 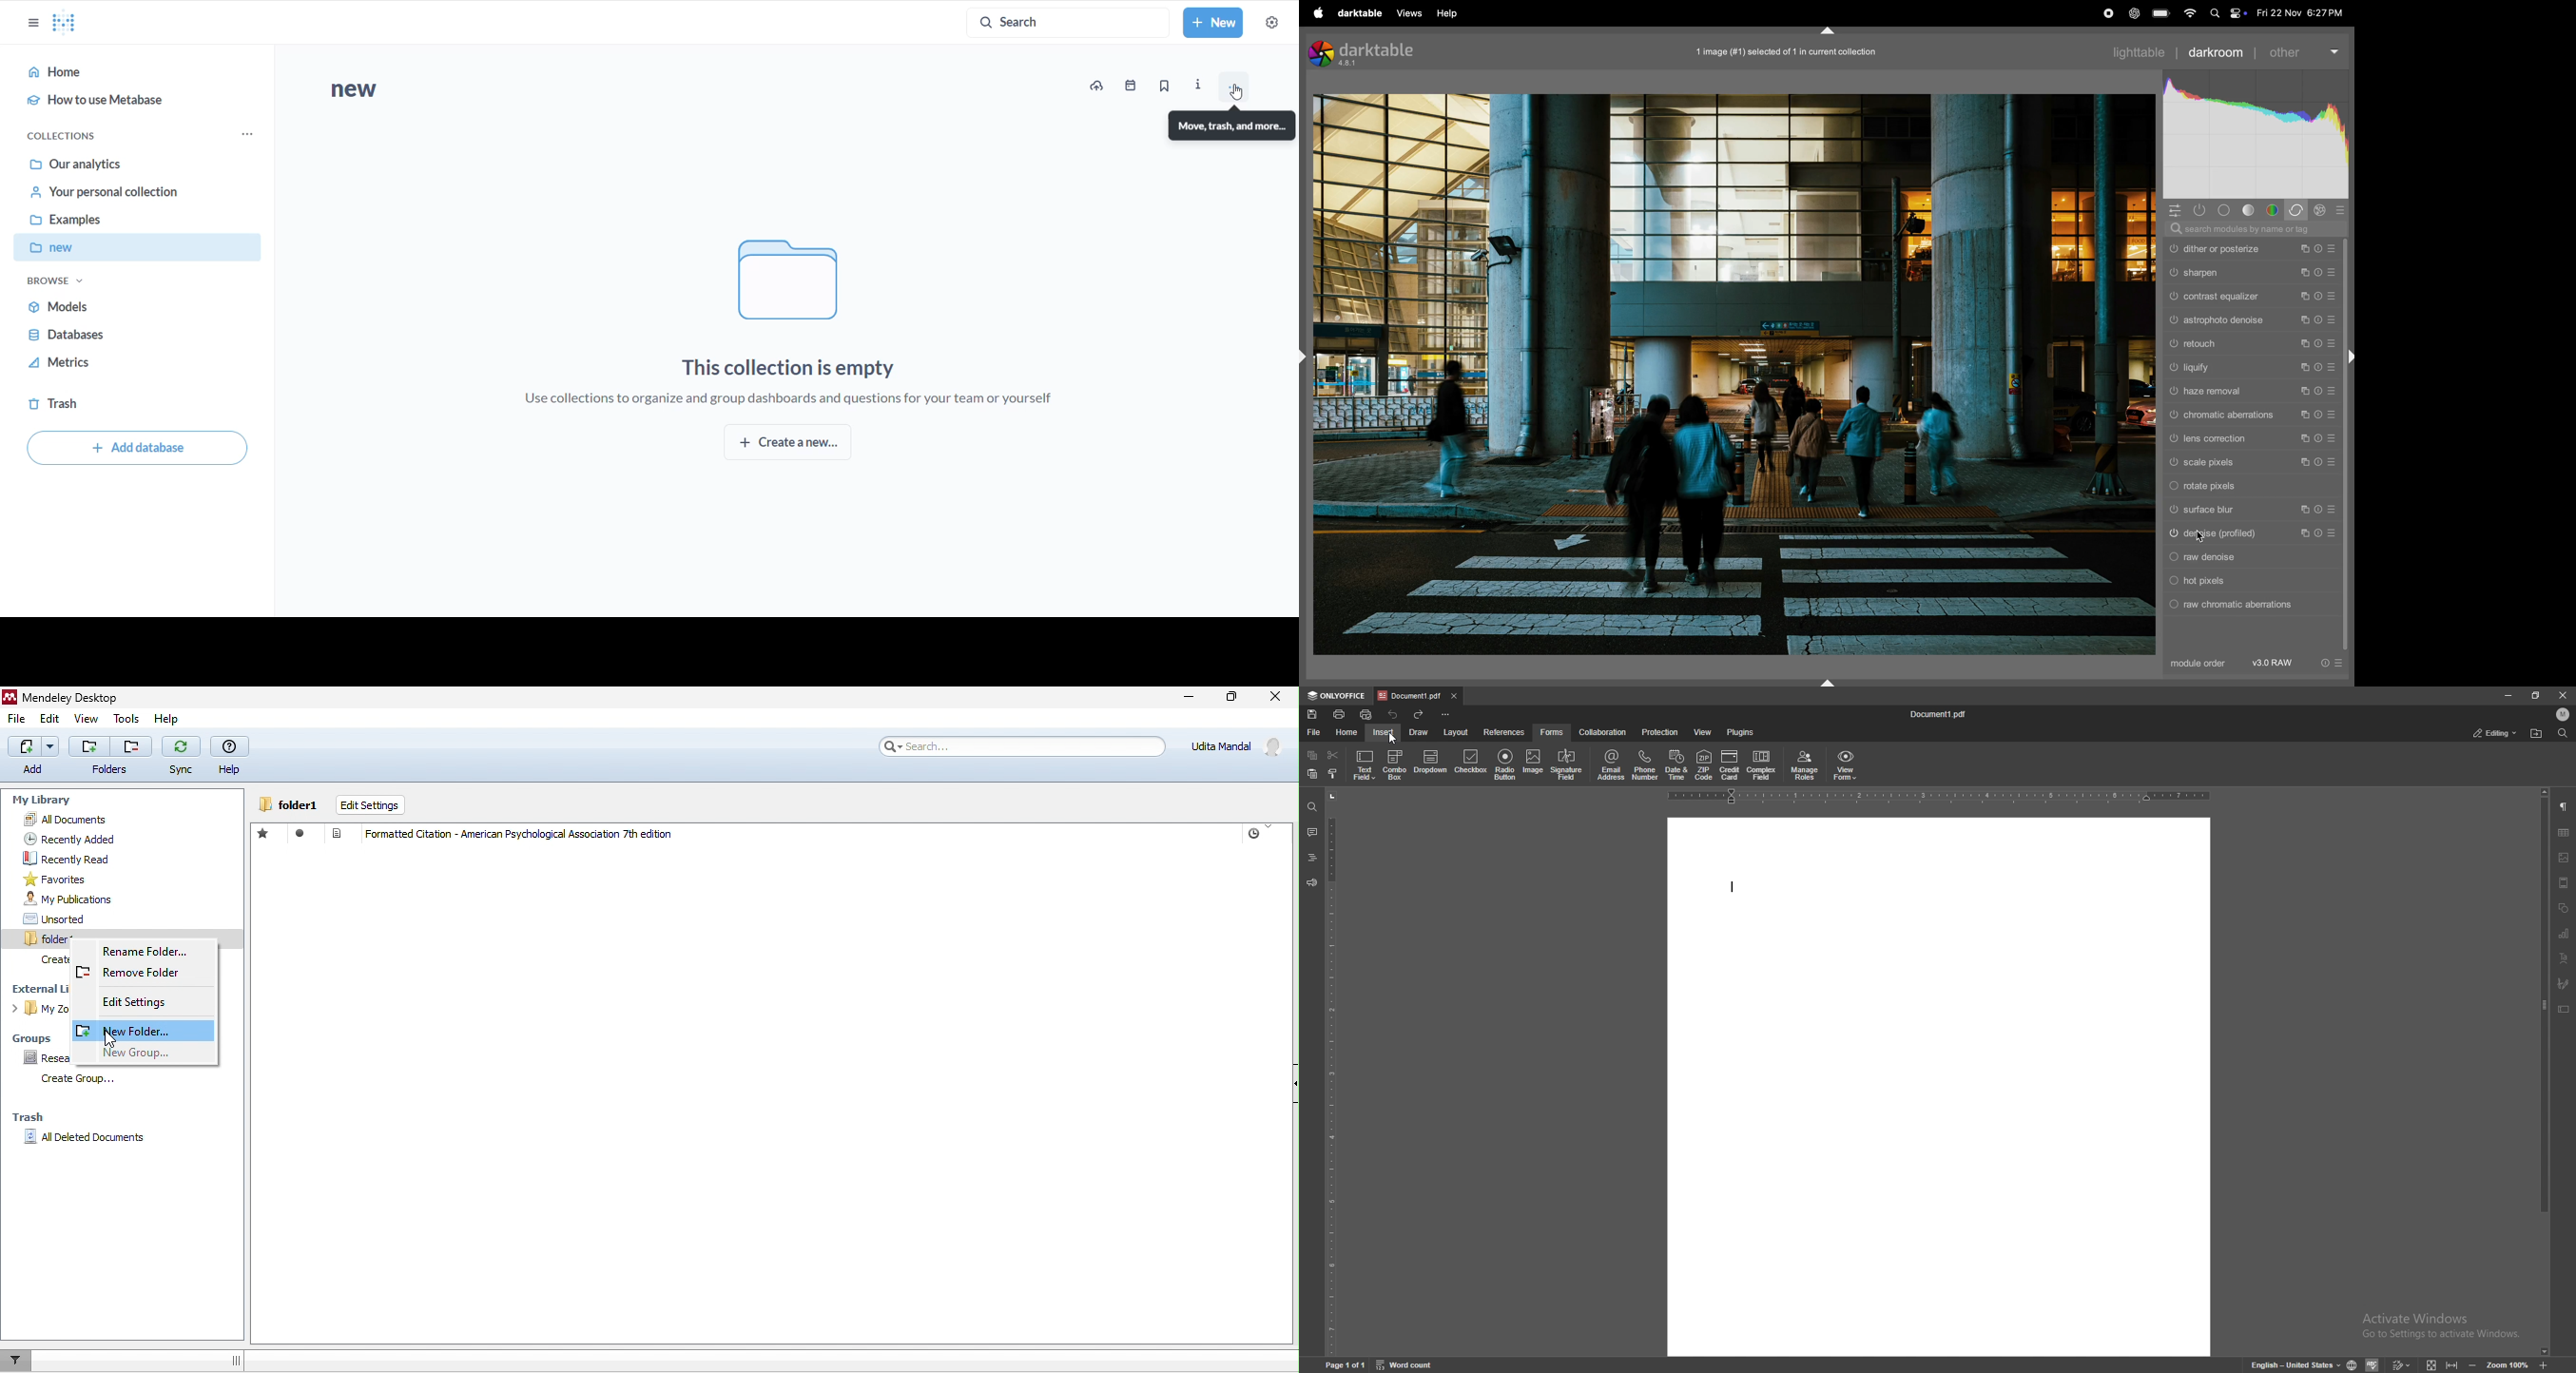 What do you see at coordinates (126, 717) in the screenshot?
I see `tools` at bounding box center [126, 717].